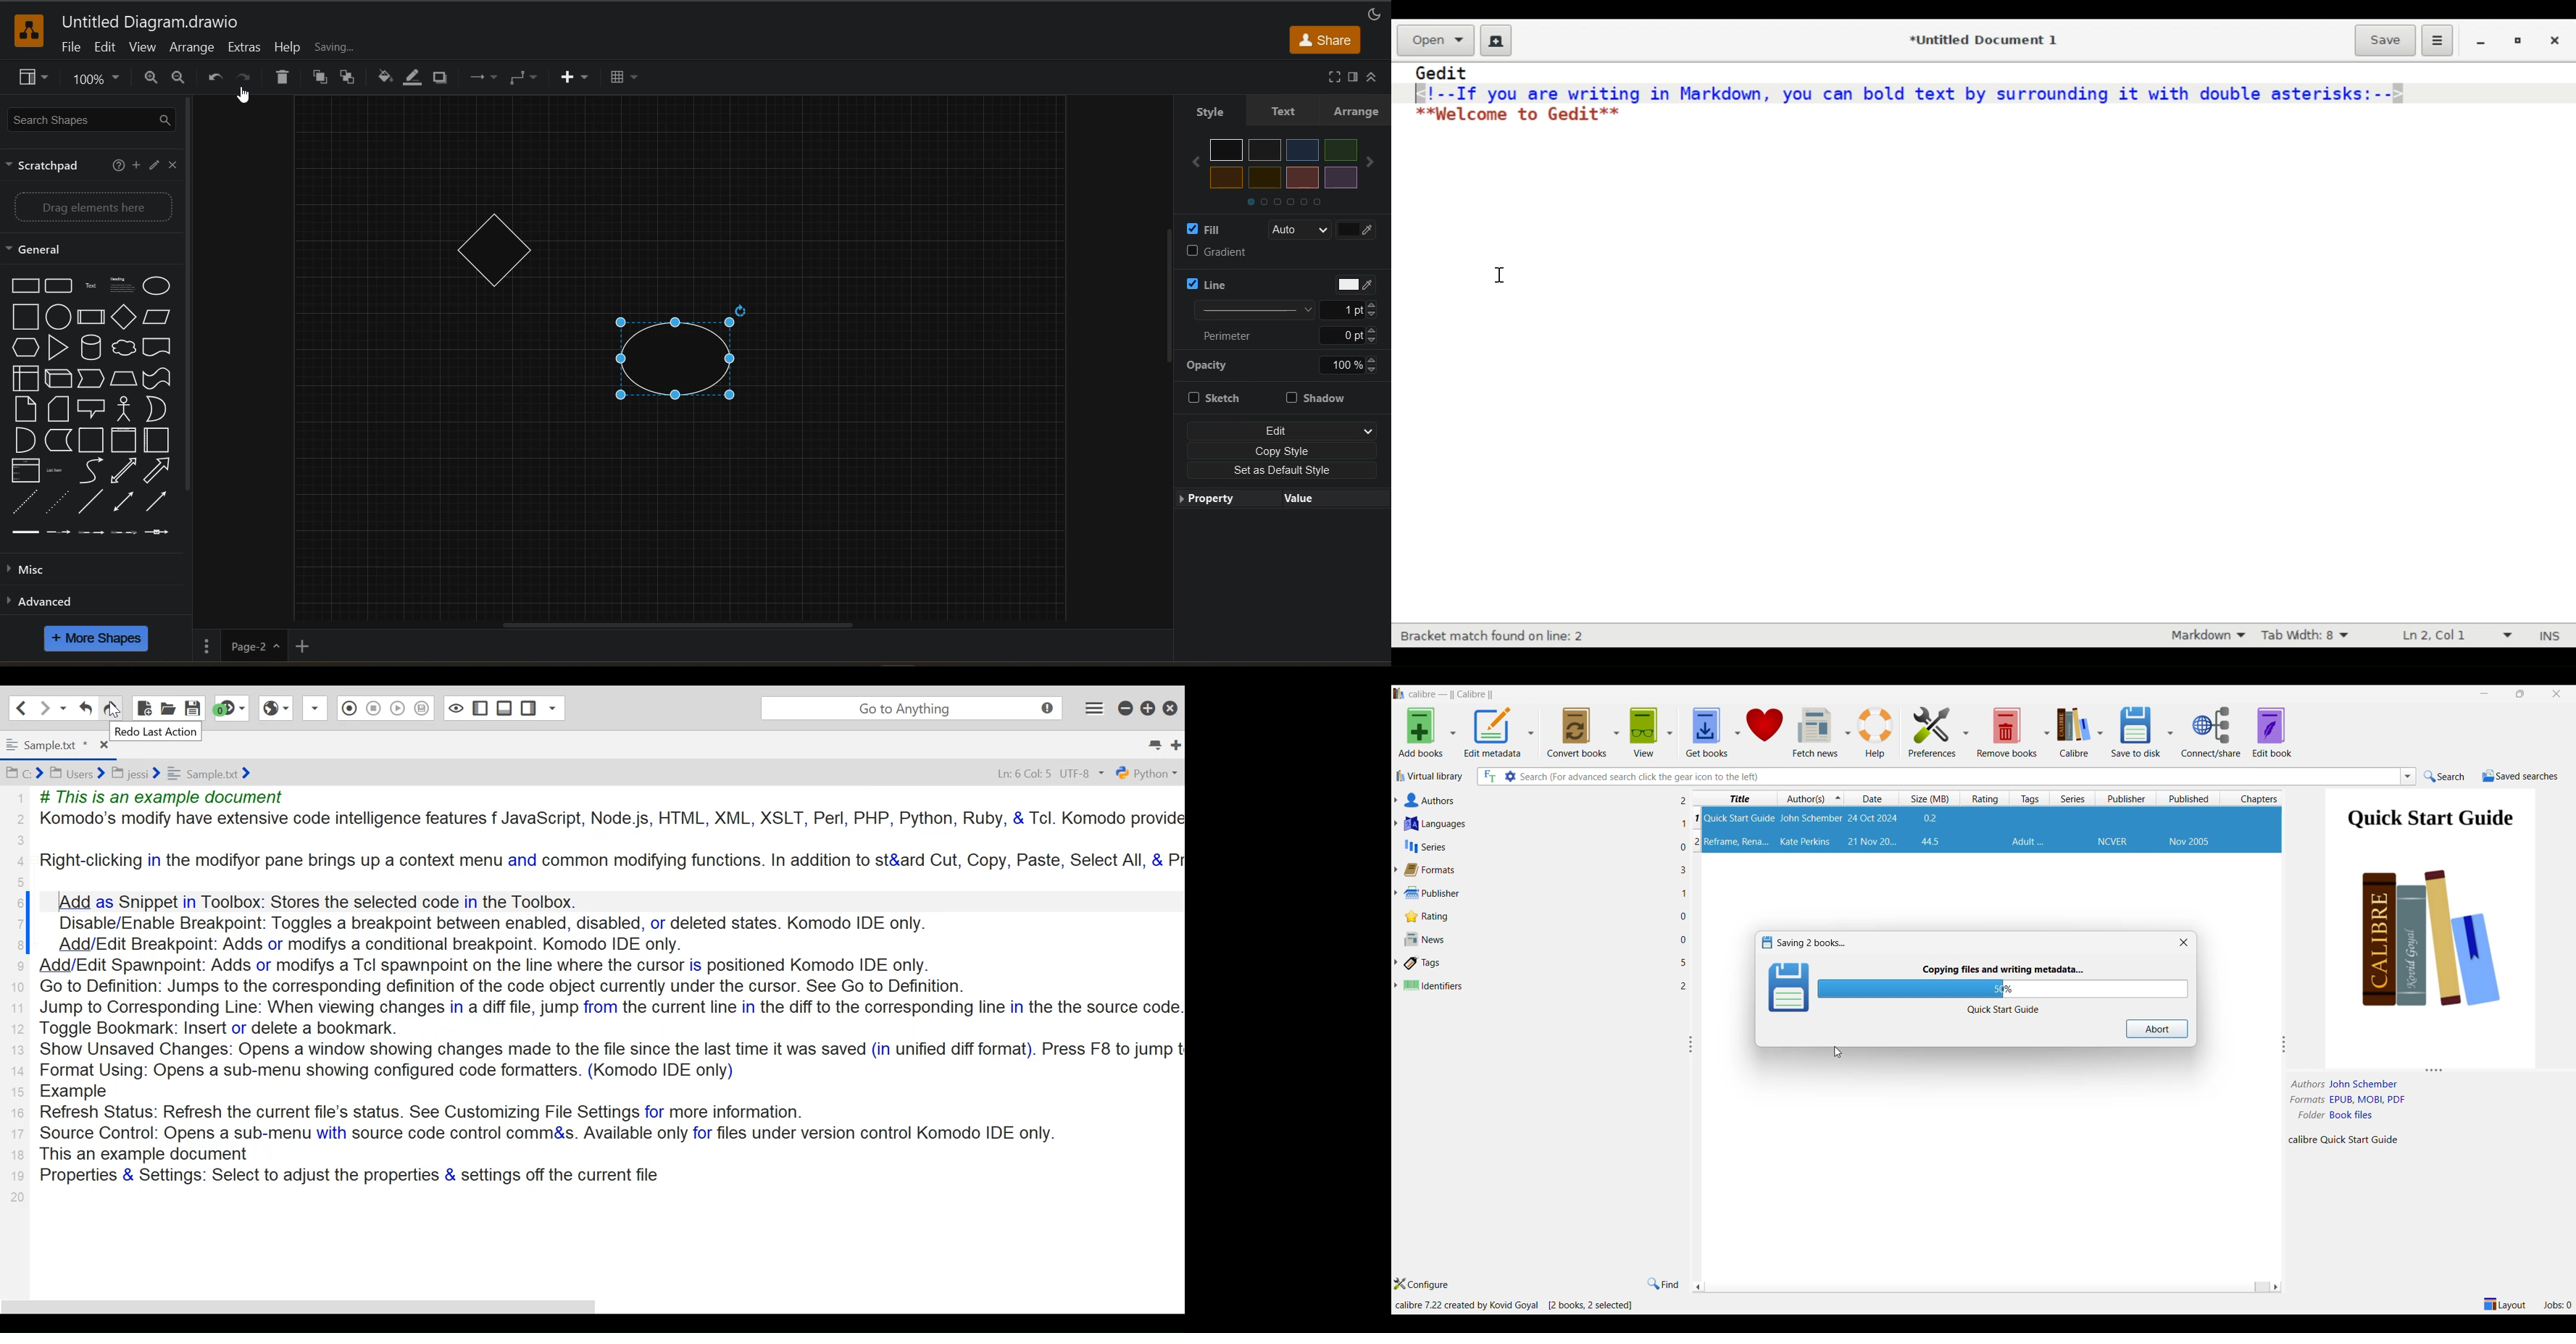  What do you see at coordinates (409, 80) in the screenshot?
I see `line color` at bounding box center [409, 80].